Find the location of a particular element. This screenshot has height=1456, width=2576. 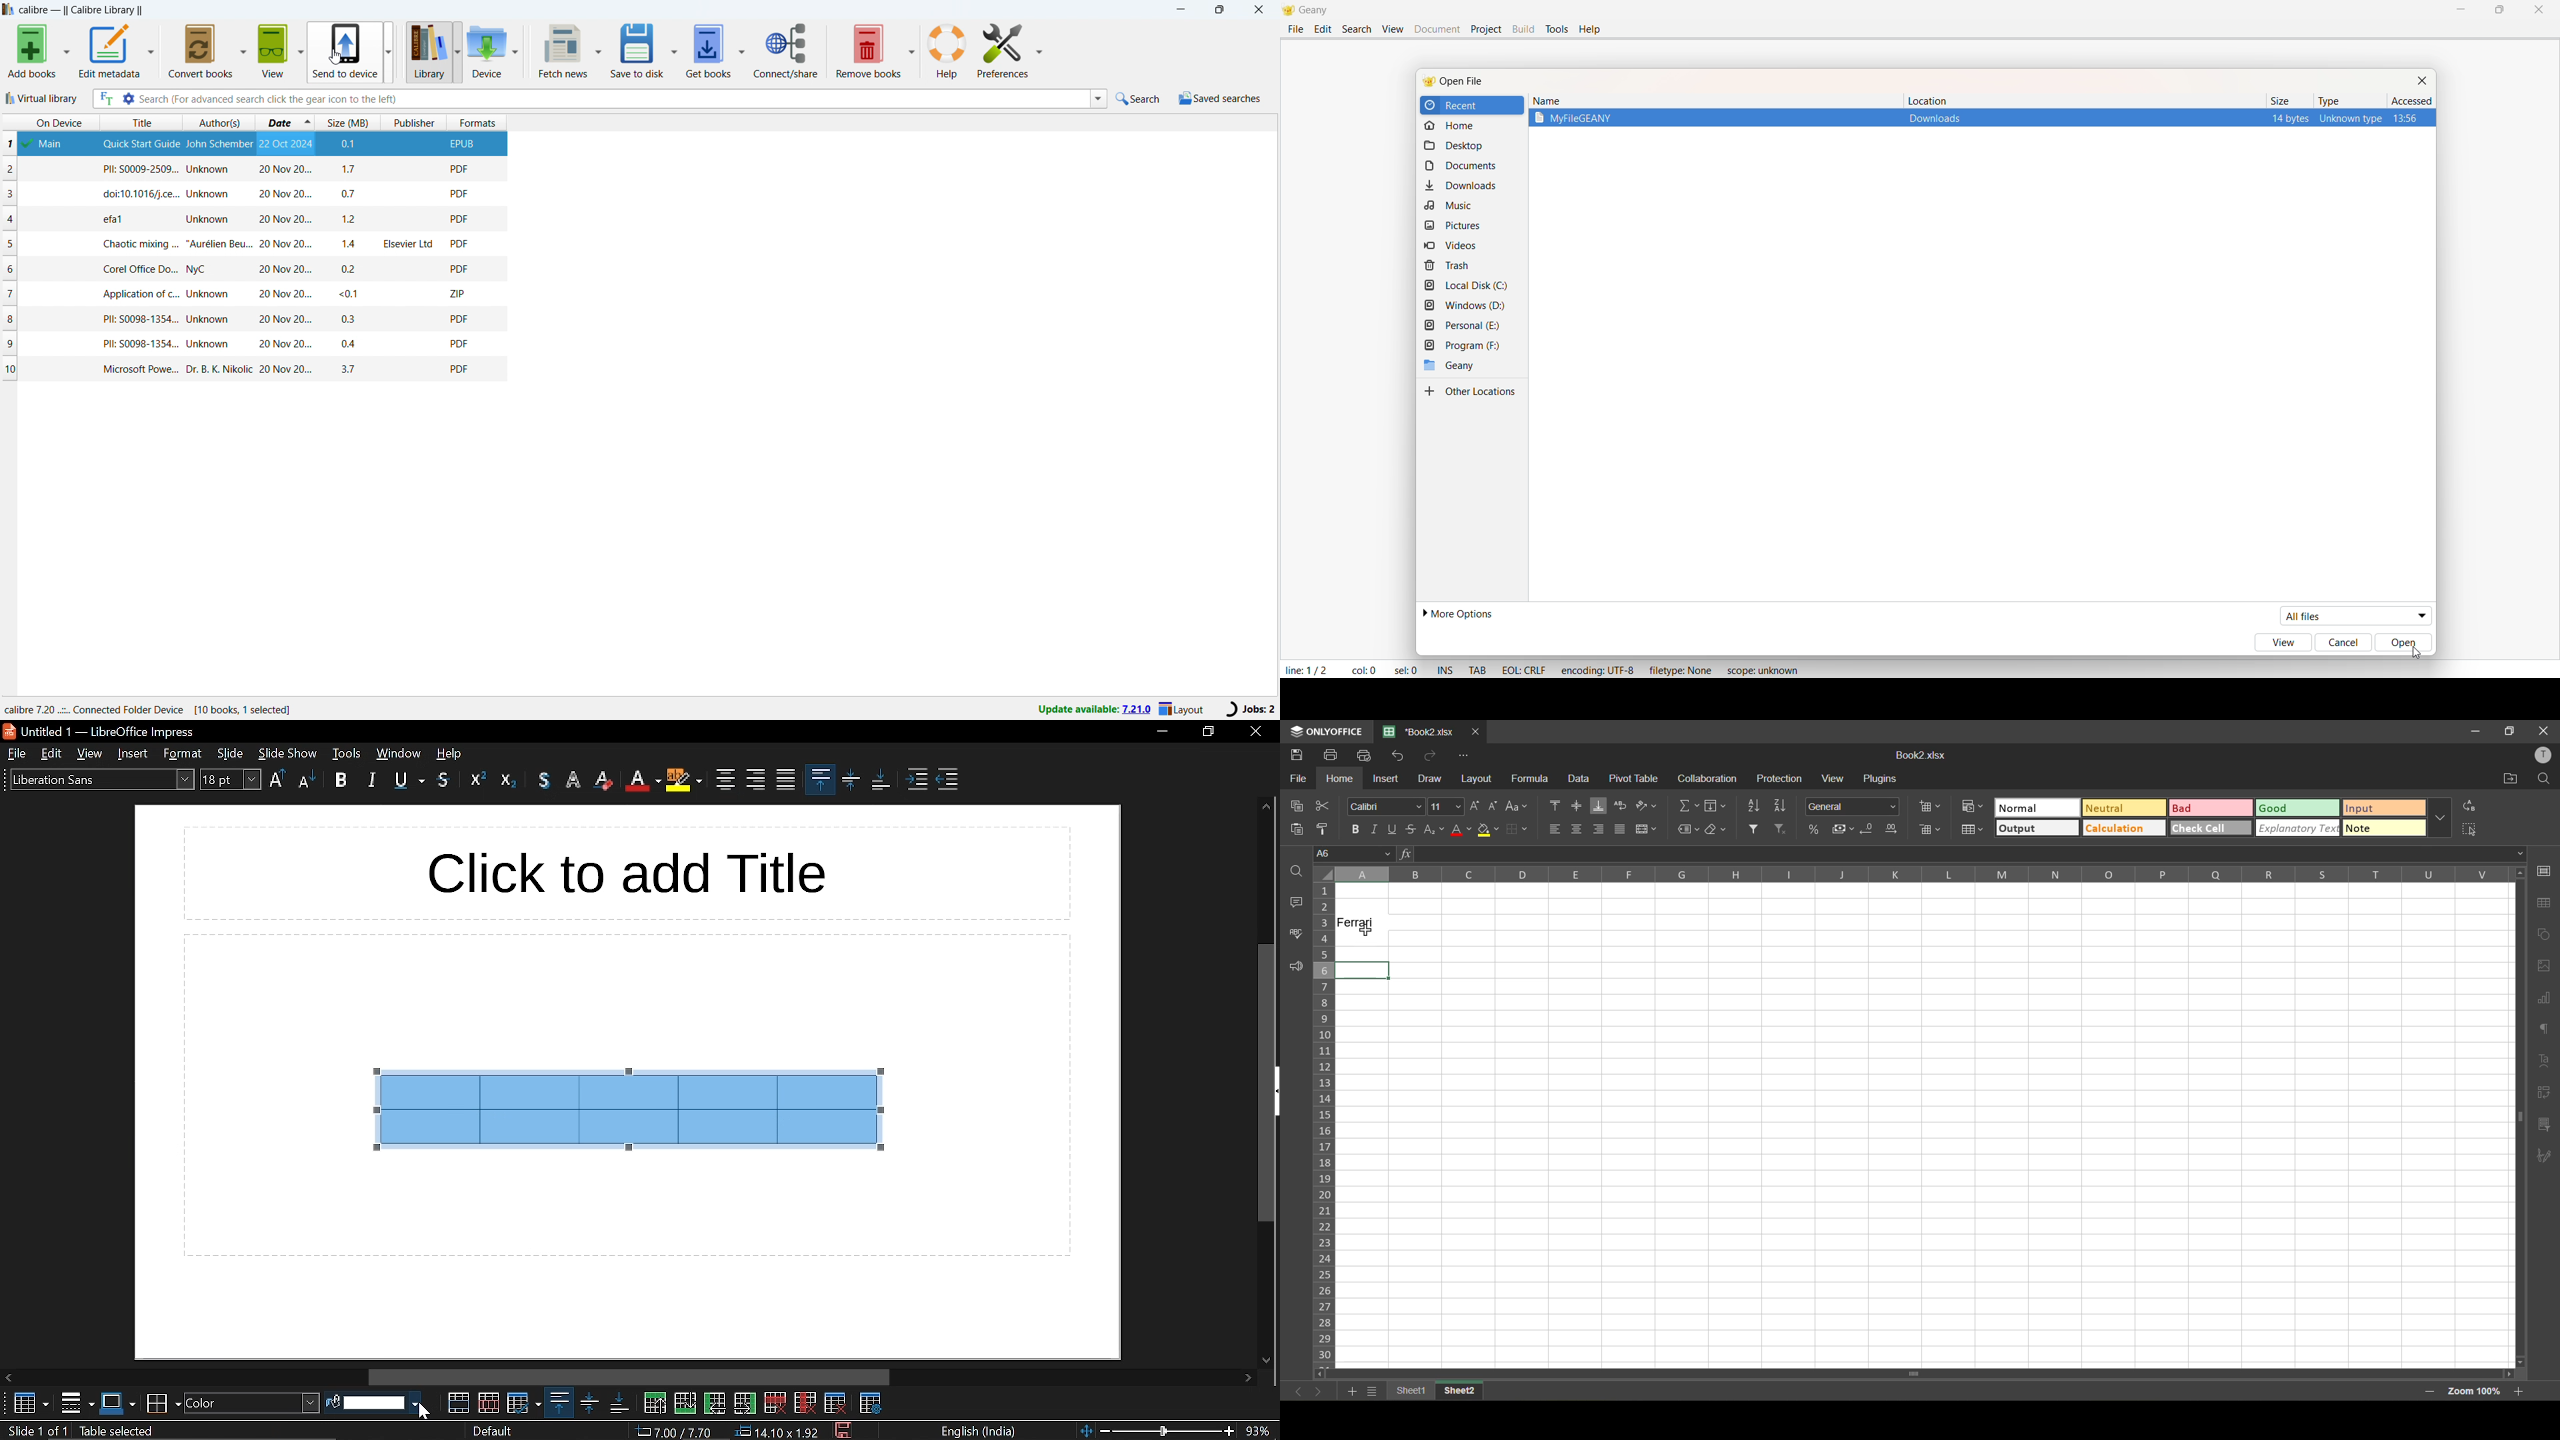

clear is located at coordinates (1715, 829).